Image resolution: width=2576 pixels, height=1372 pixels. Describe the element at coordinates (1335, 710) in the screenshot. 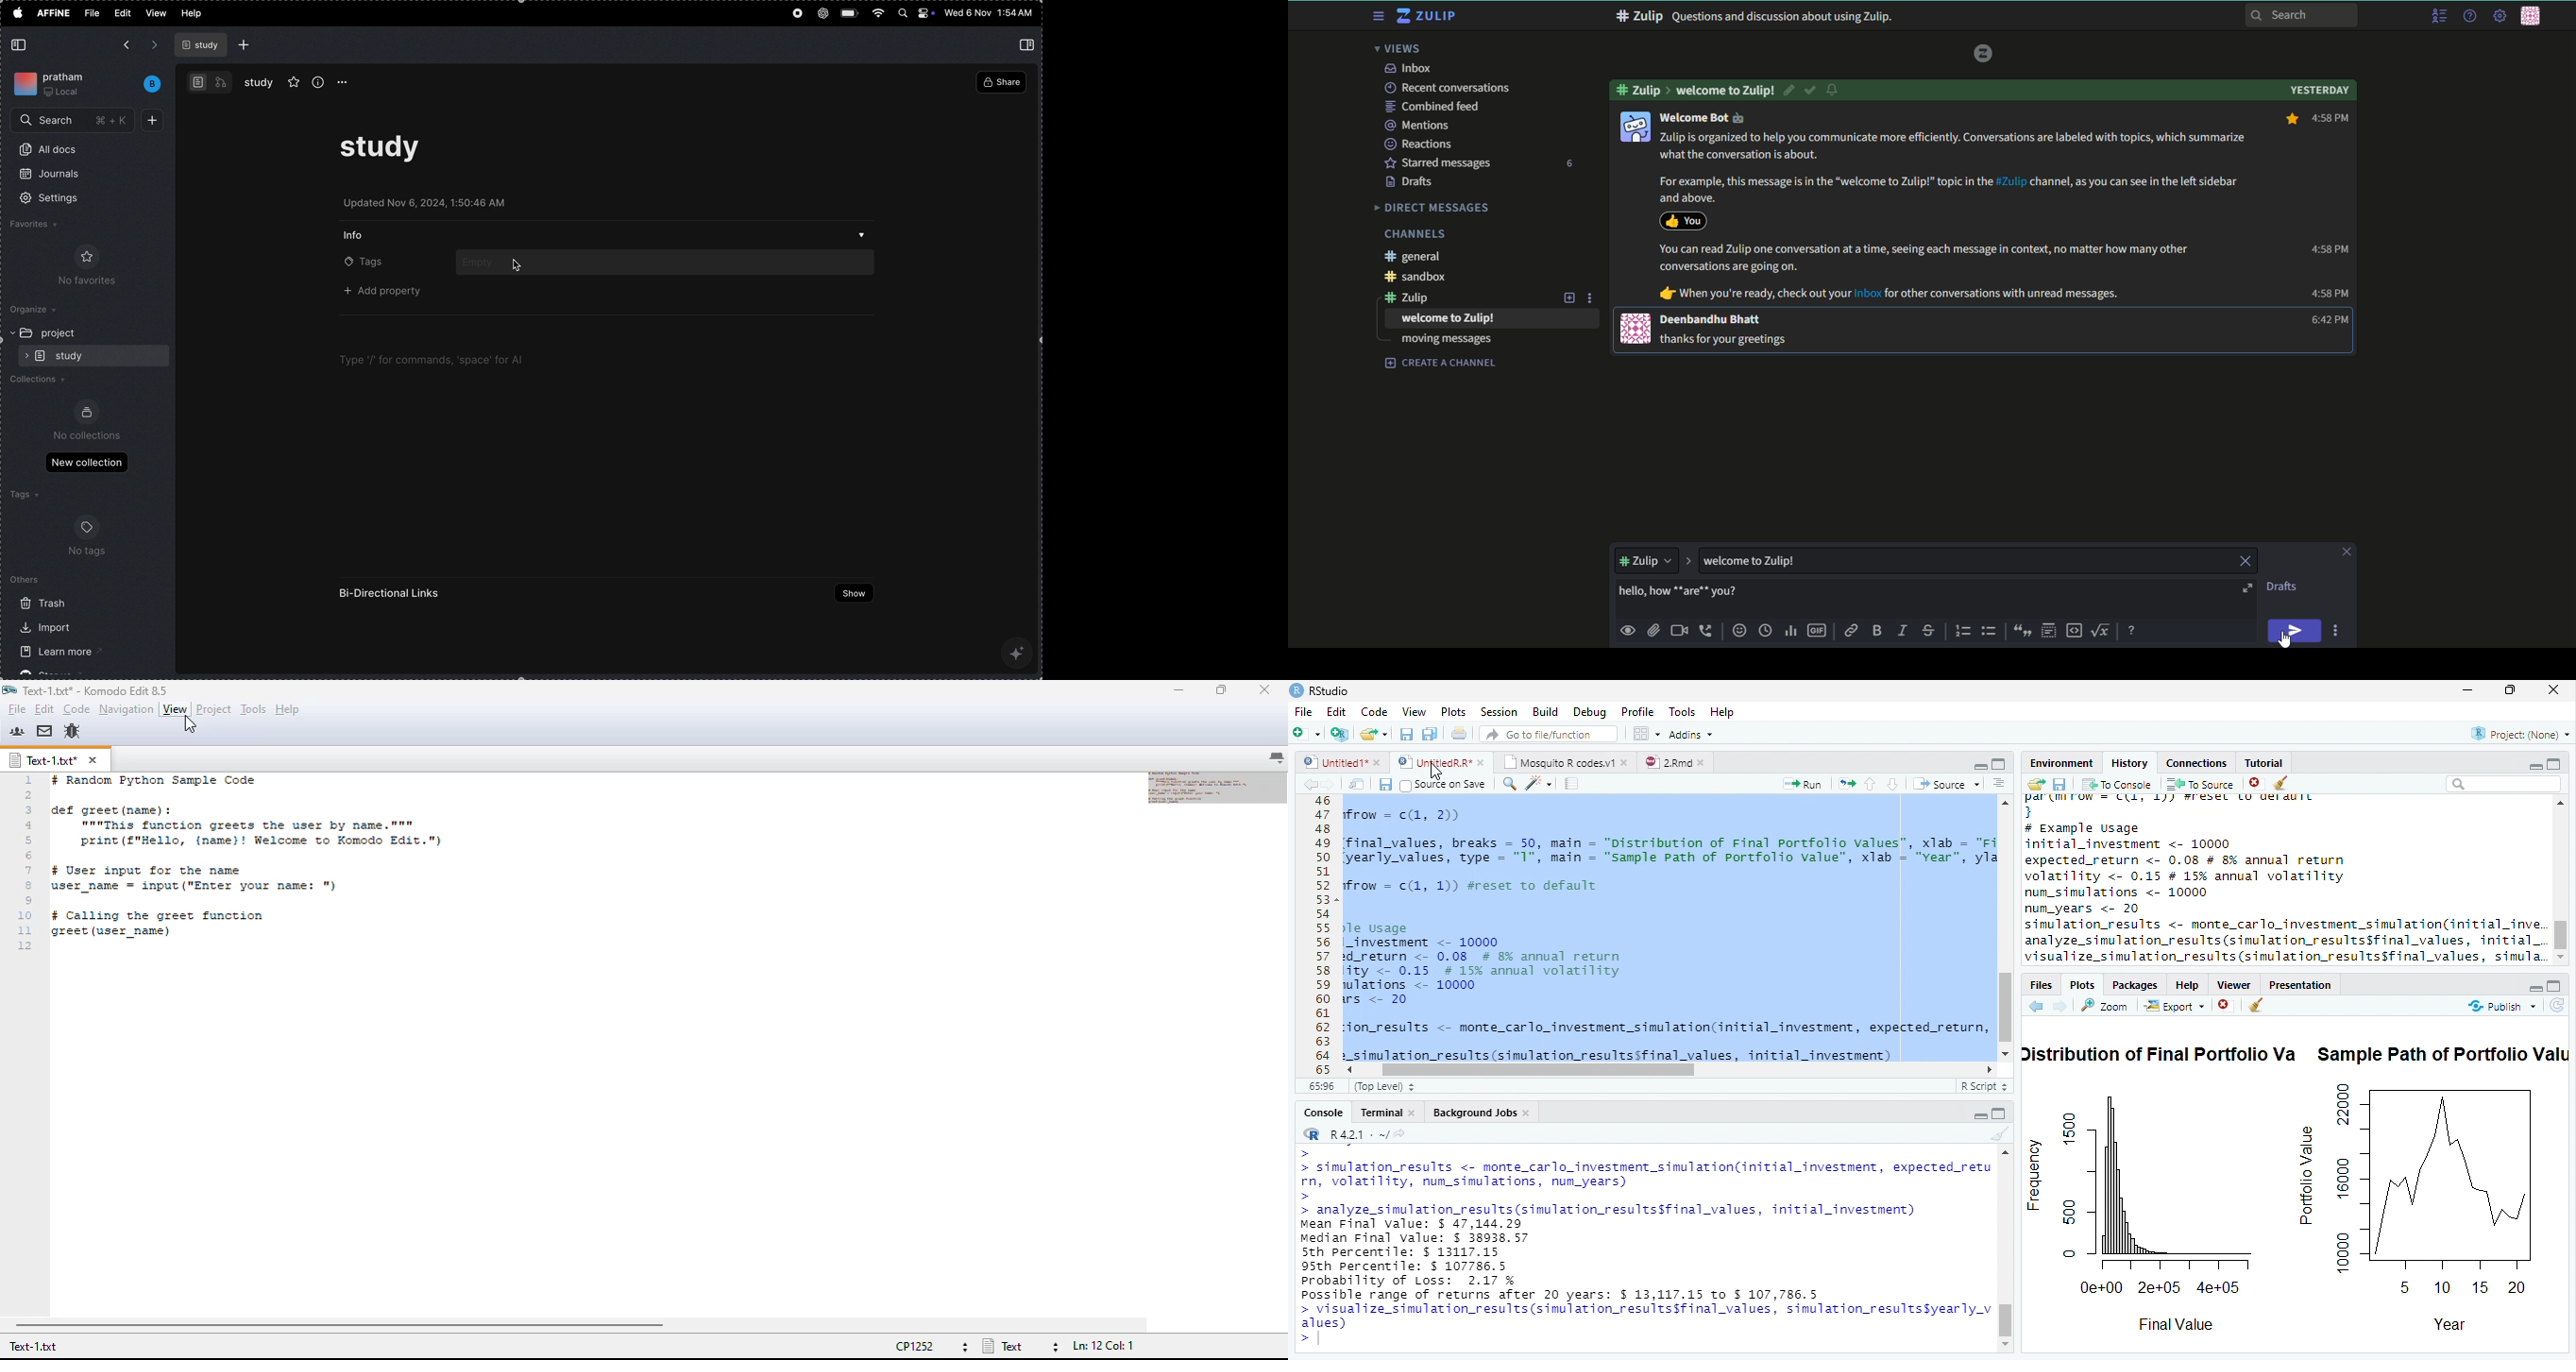

I see `Edit` at that location.